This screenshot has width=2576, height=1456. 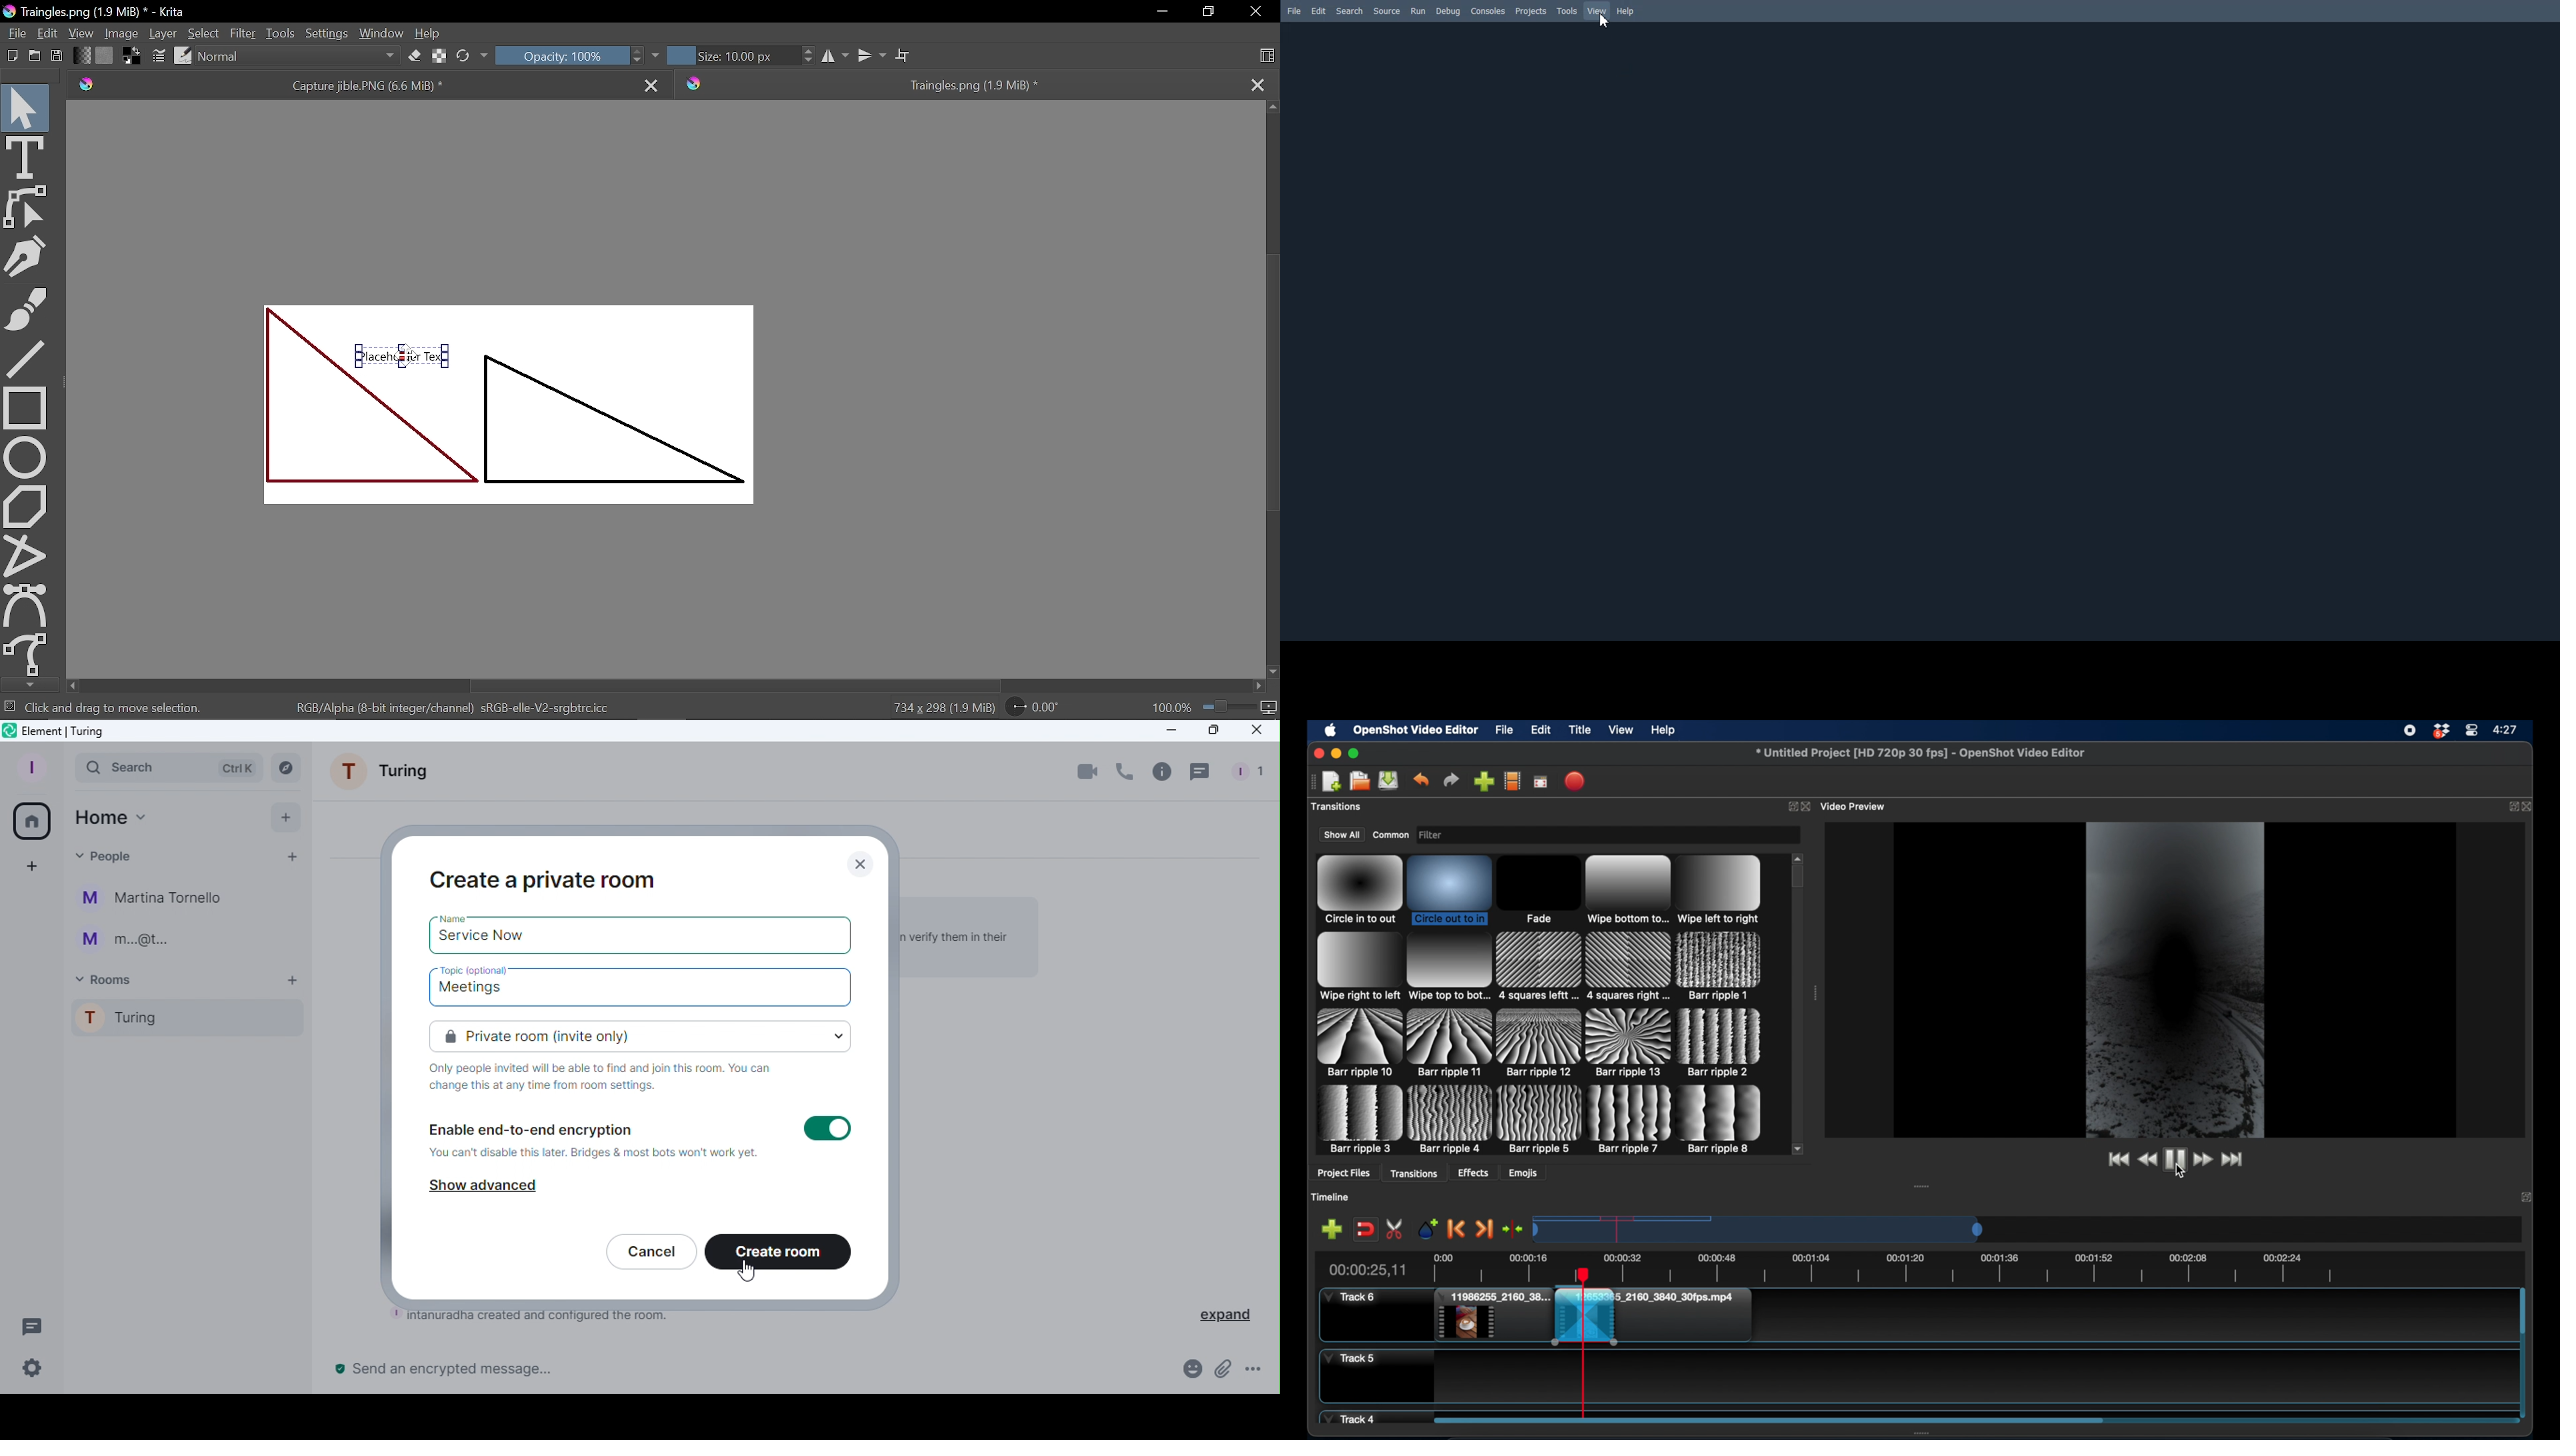 What do you see at coordinates (1799, 878) in the screenshot?
I see `scroll box` at bounding box center [1799, 878].